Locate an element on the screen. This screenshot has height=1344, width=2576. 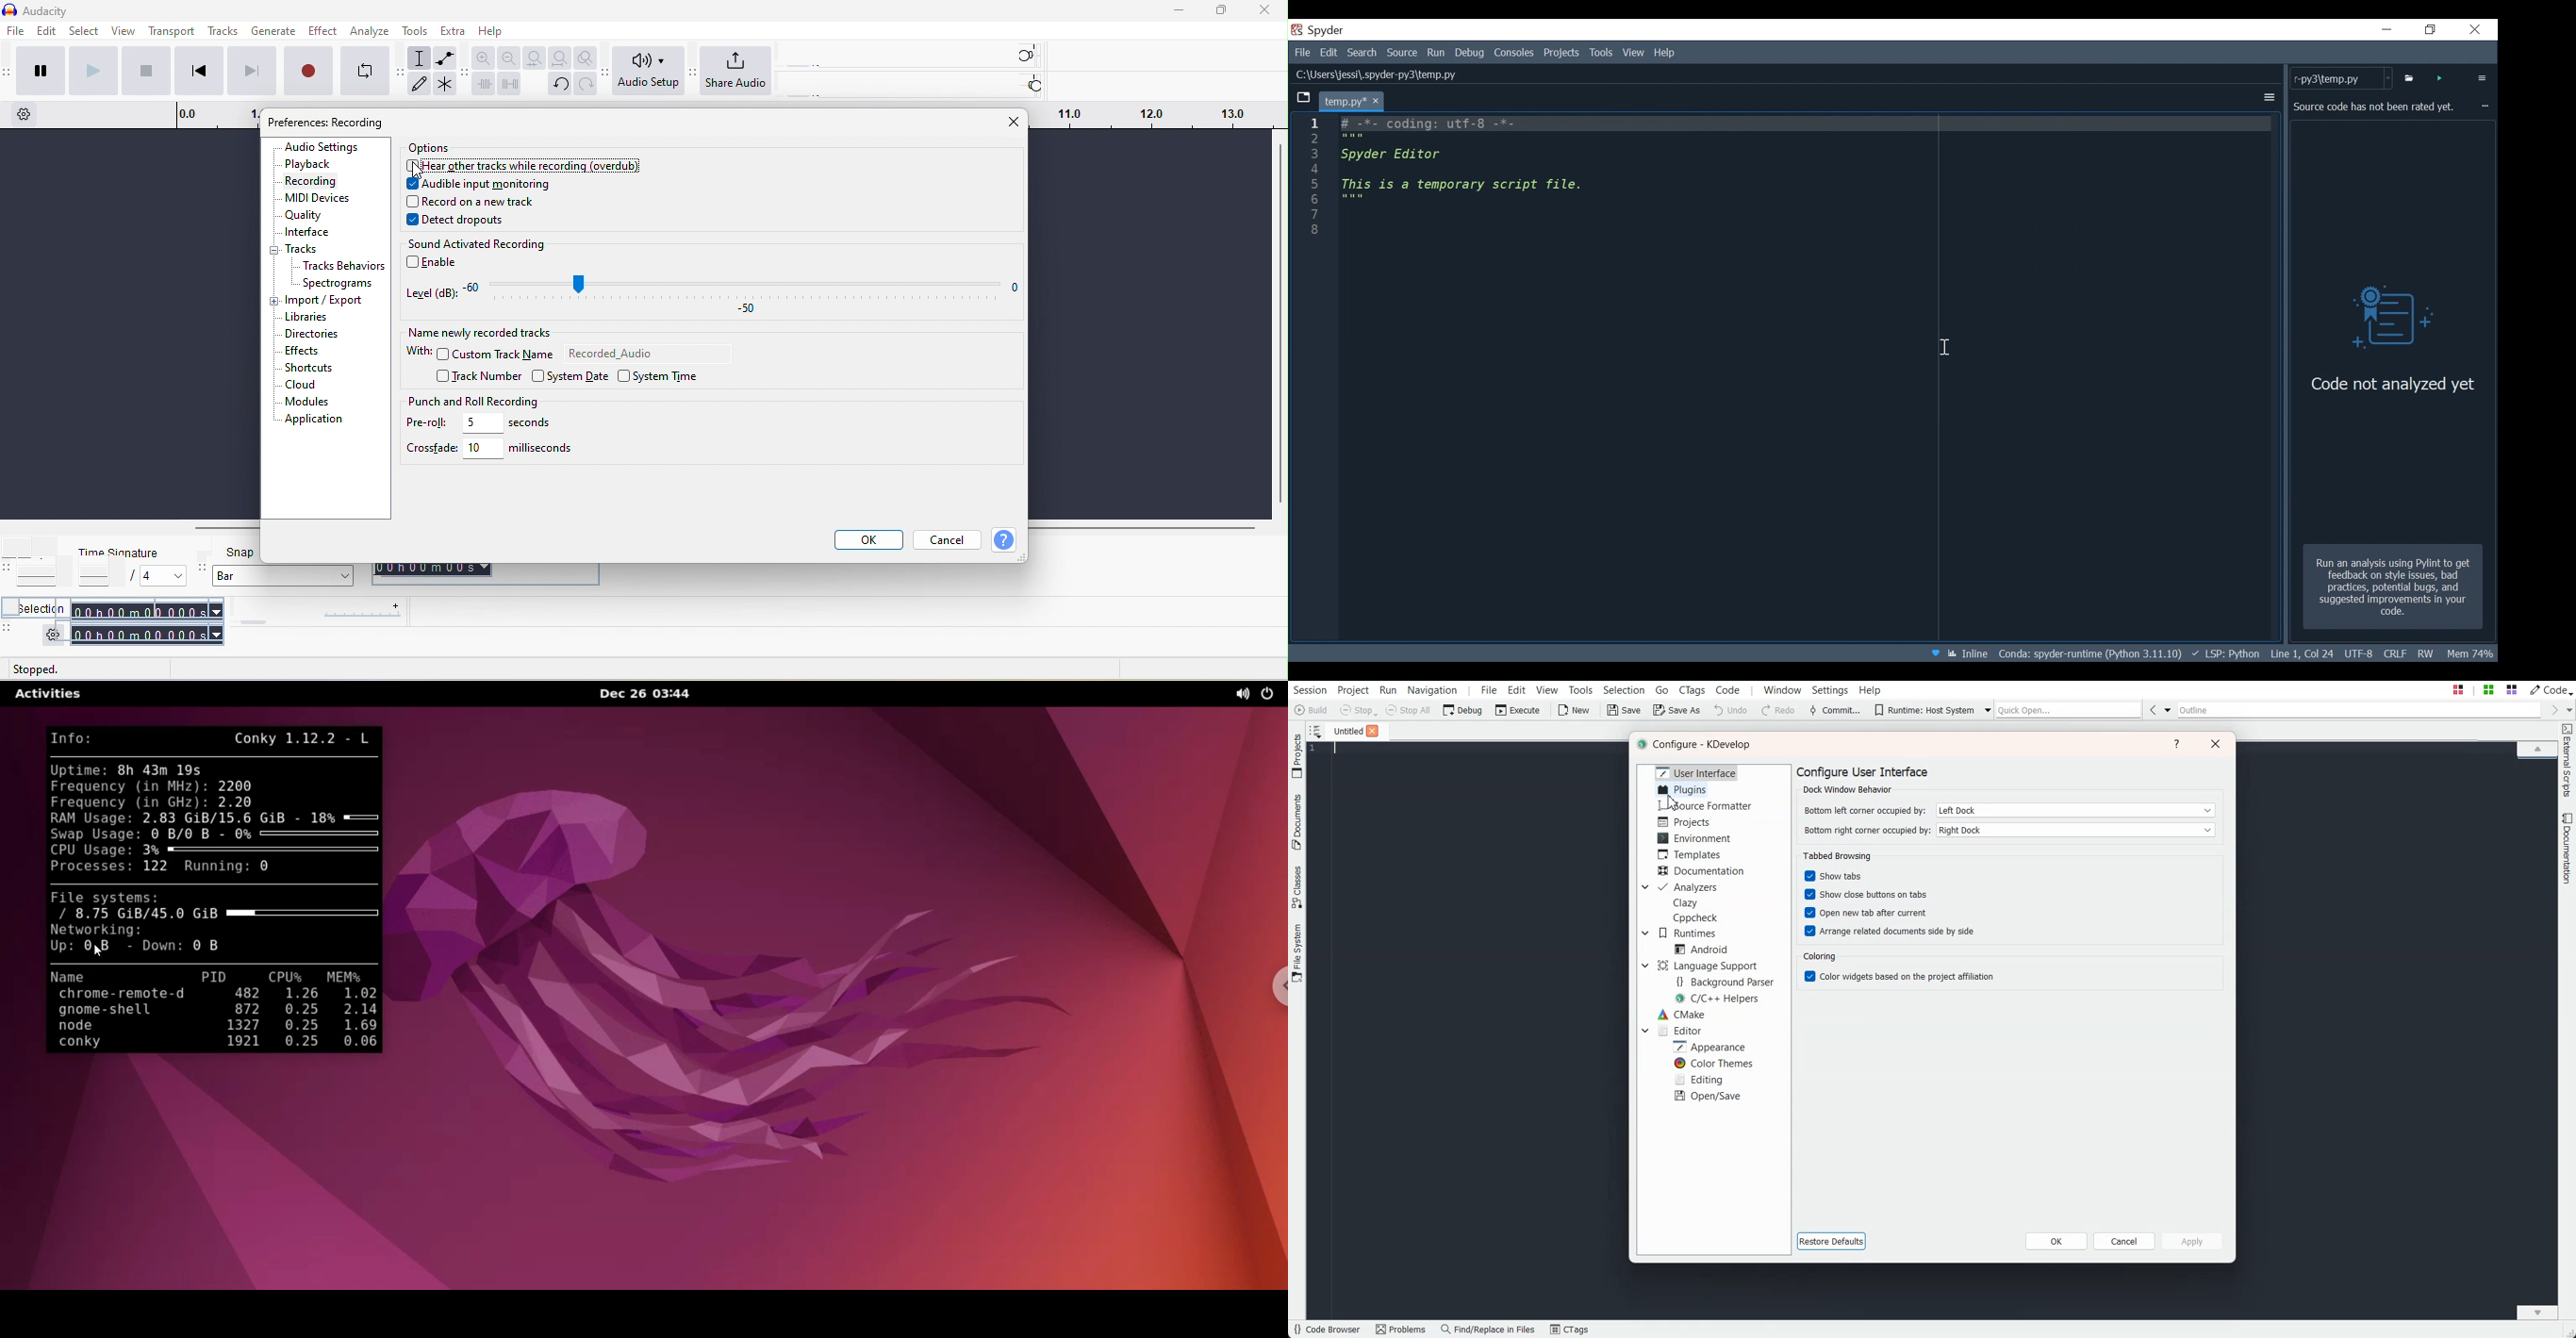
maximize is located at coordinates (1216, 11).